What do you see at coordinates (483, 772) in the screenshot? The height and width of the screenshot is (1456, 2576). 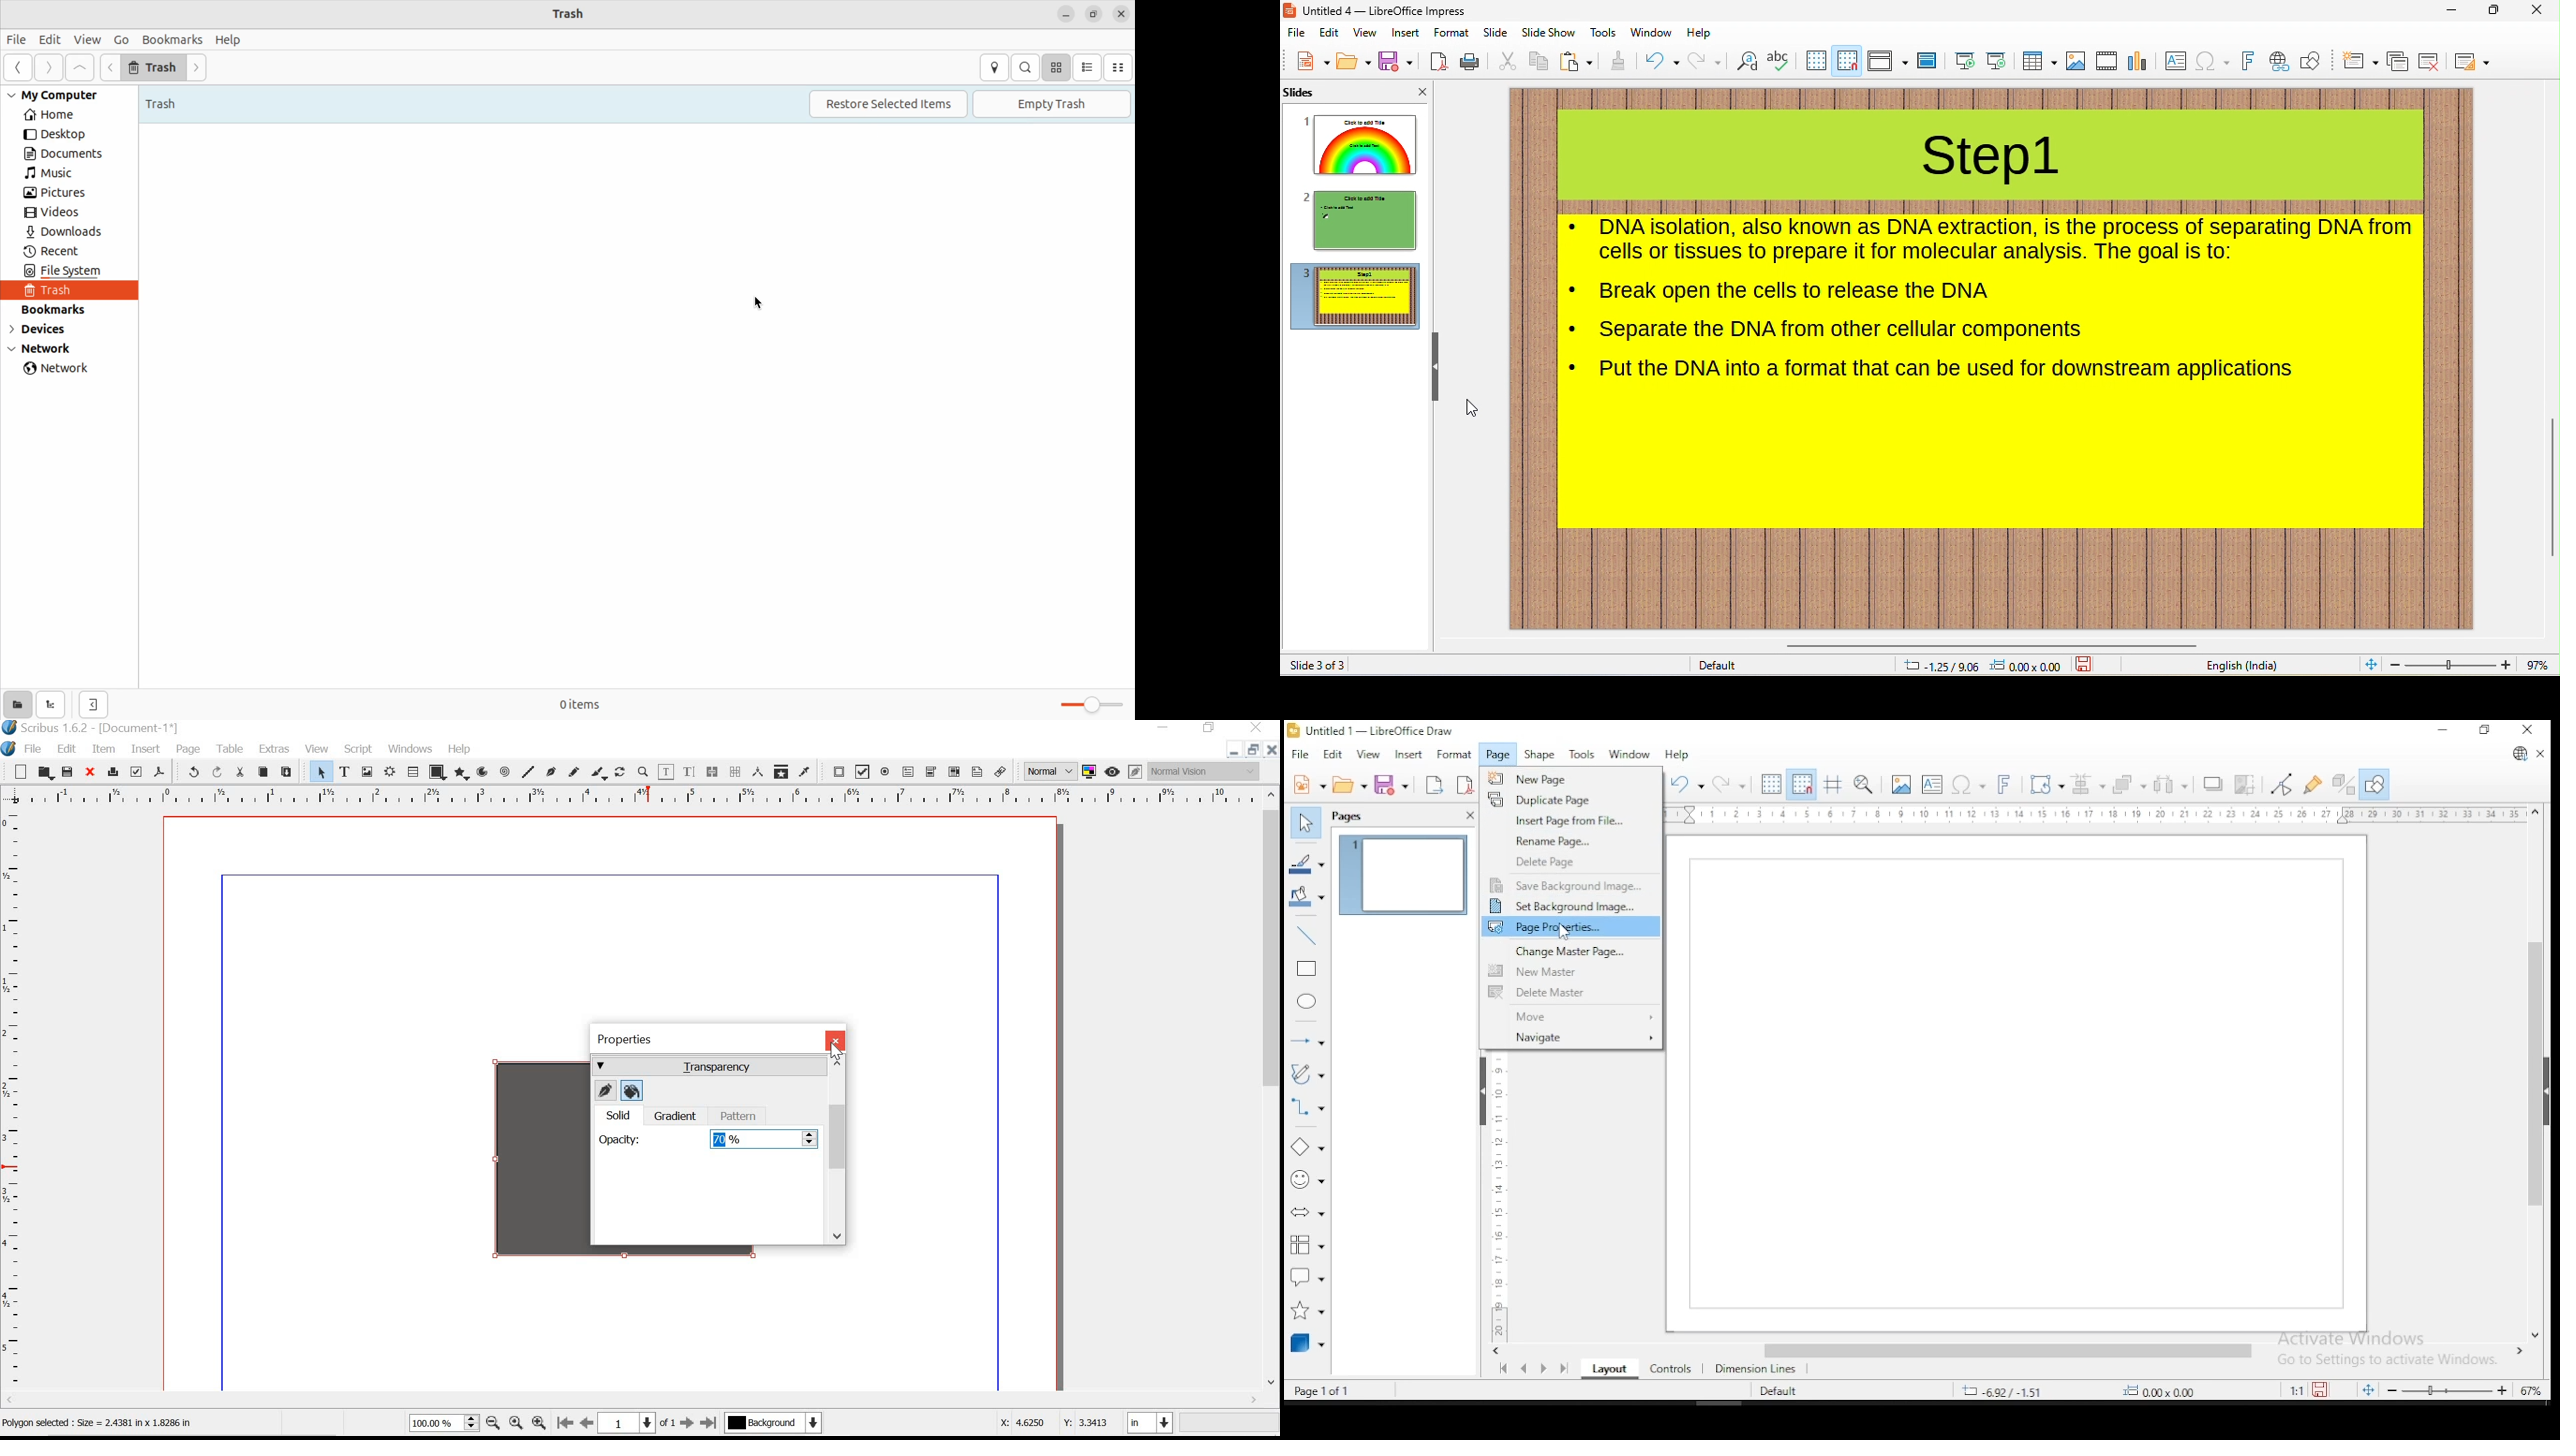 I see `arc` at bounding box center [483, 772].